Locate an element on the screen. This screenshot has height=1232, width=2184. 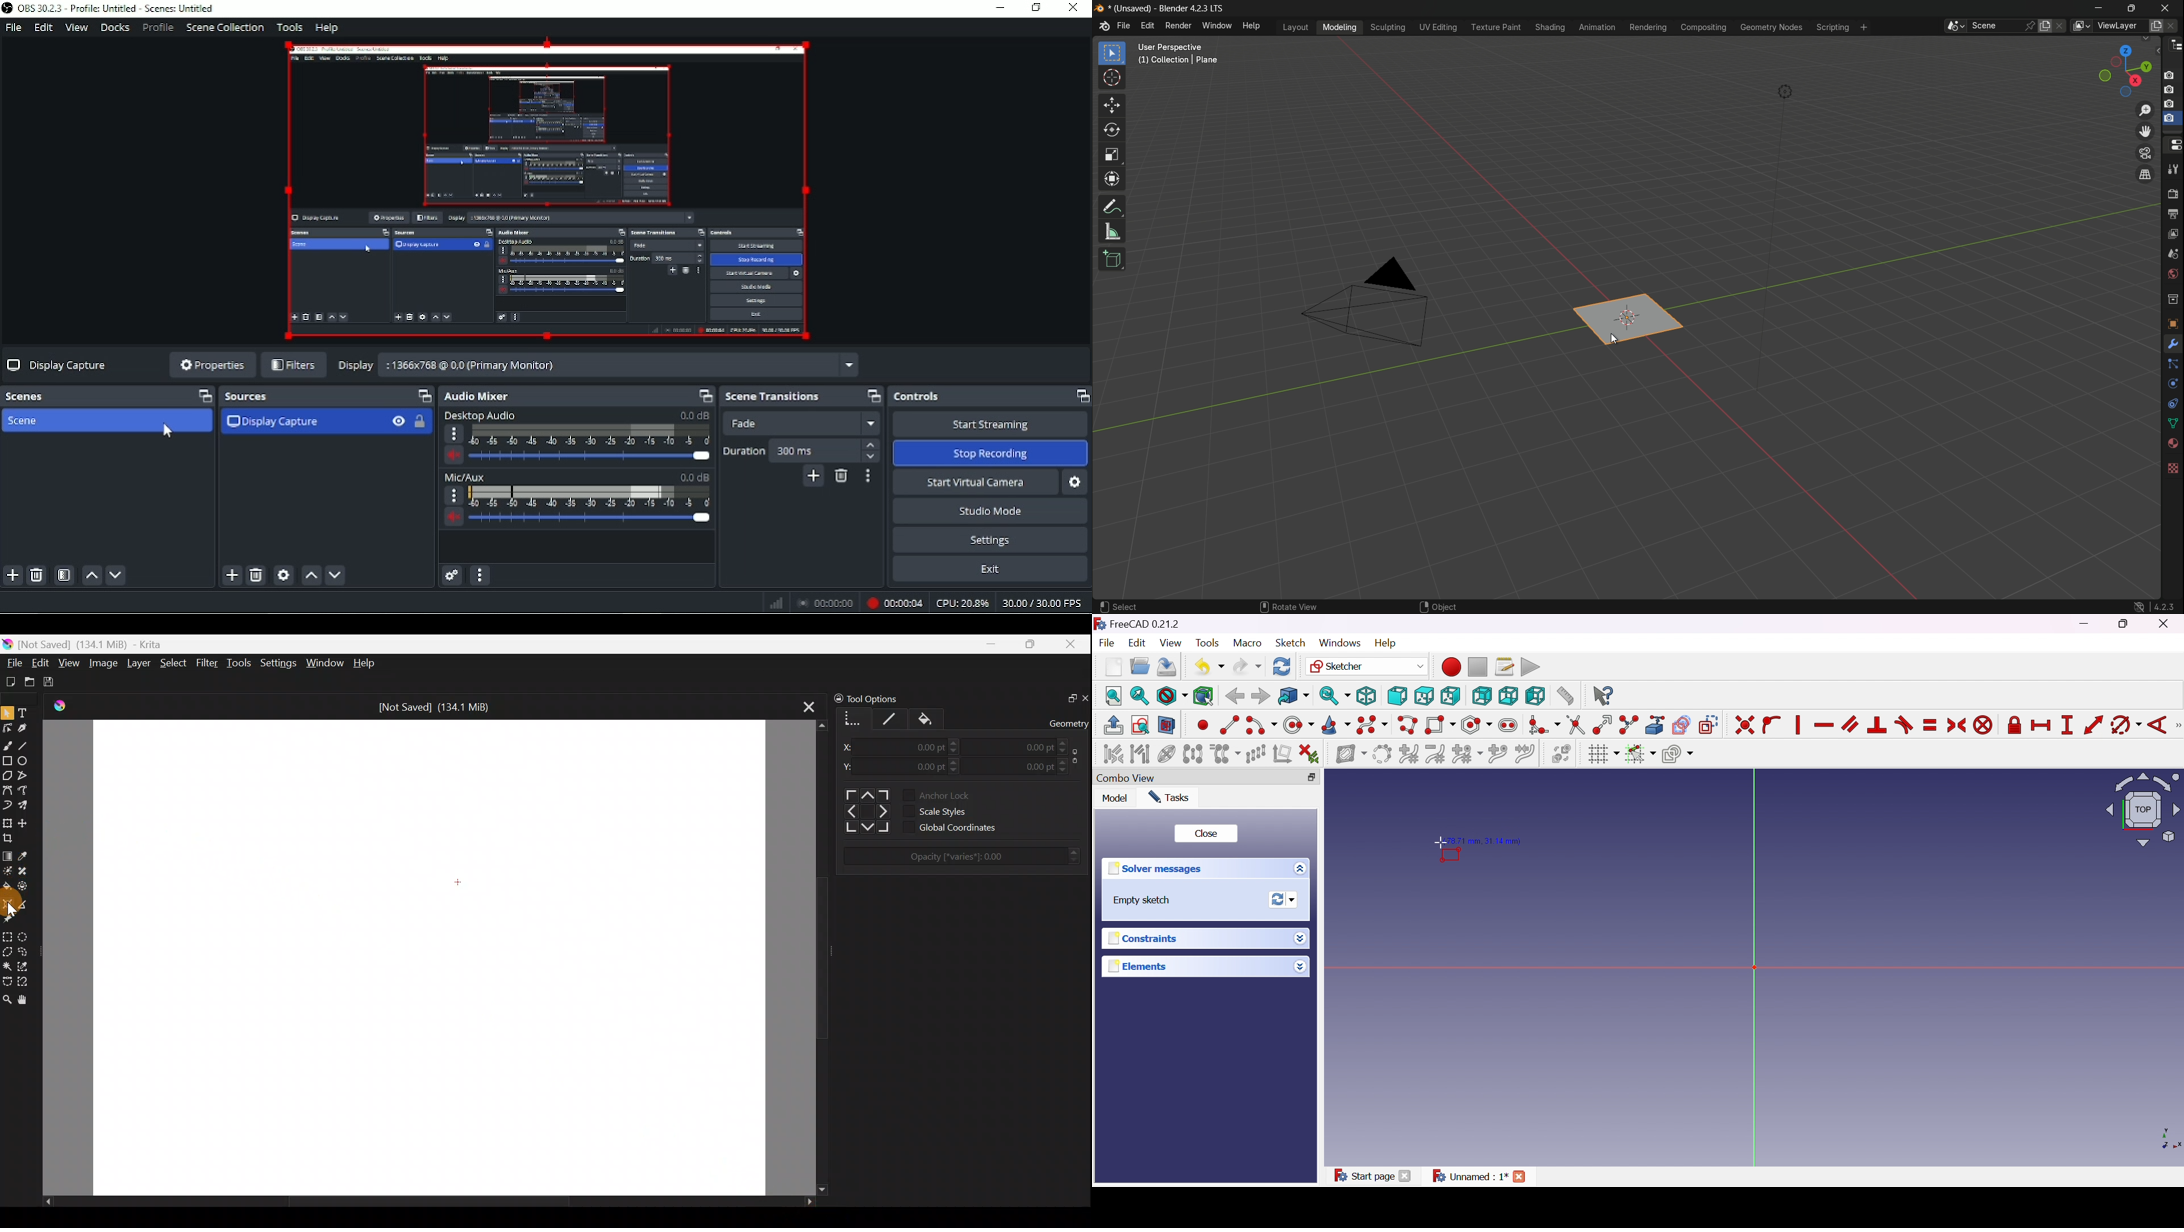
Convert geometry to B-spline is located at coordinates (1381, 754).